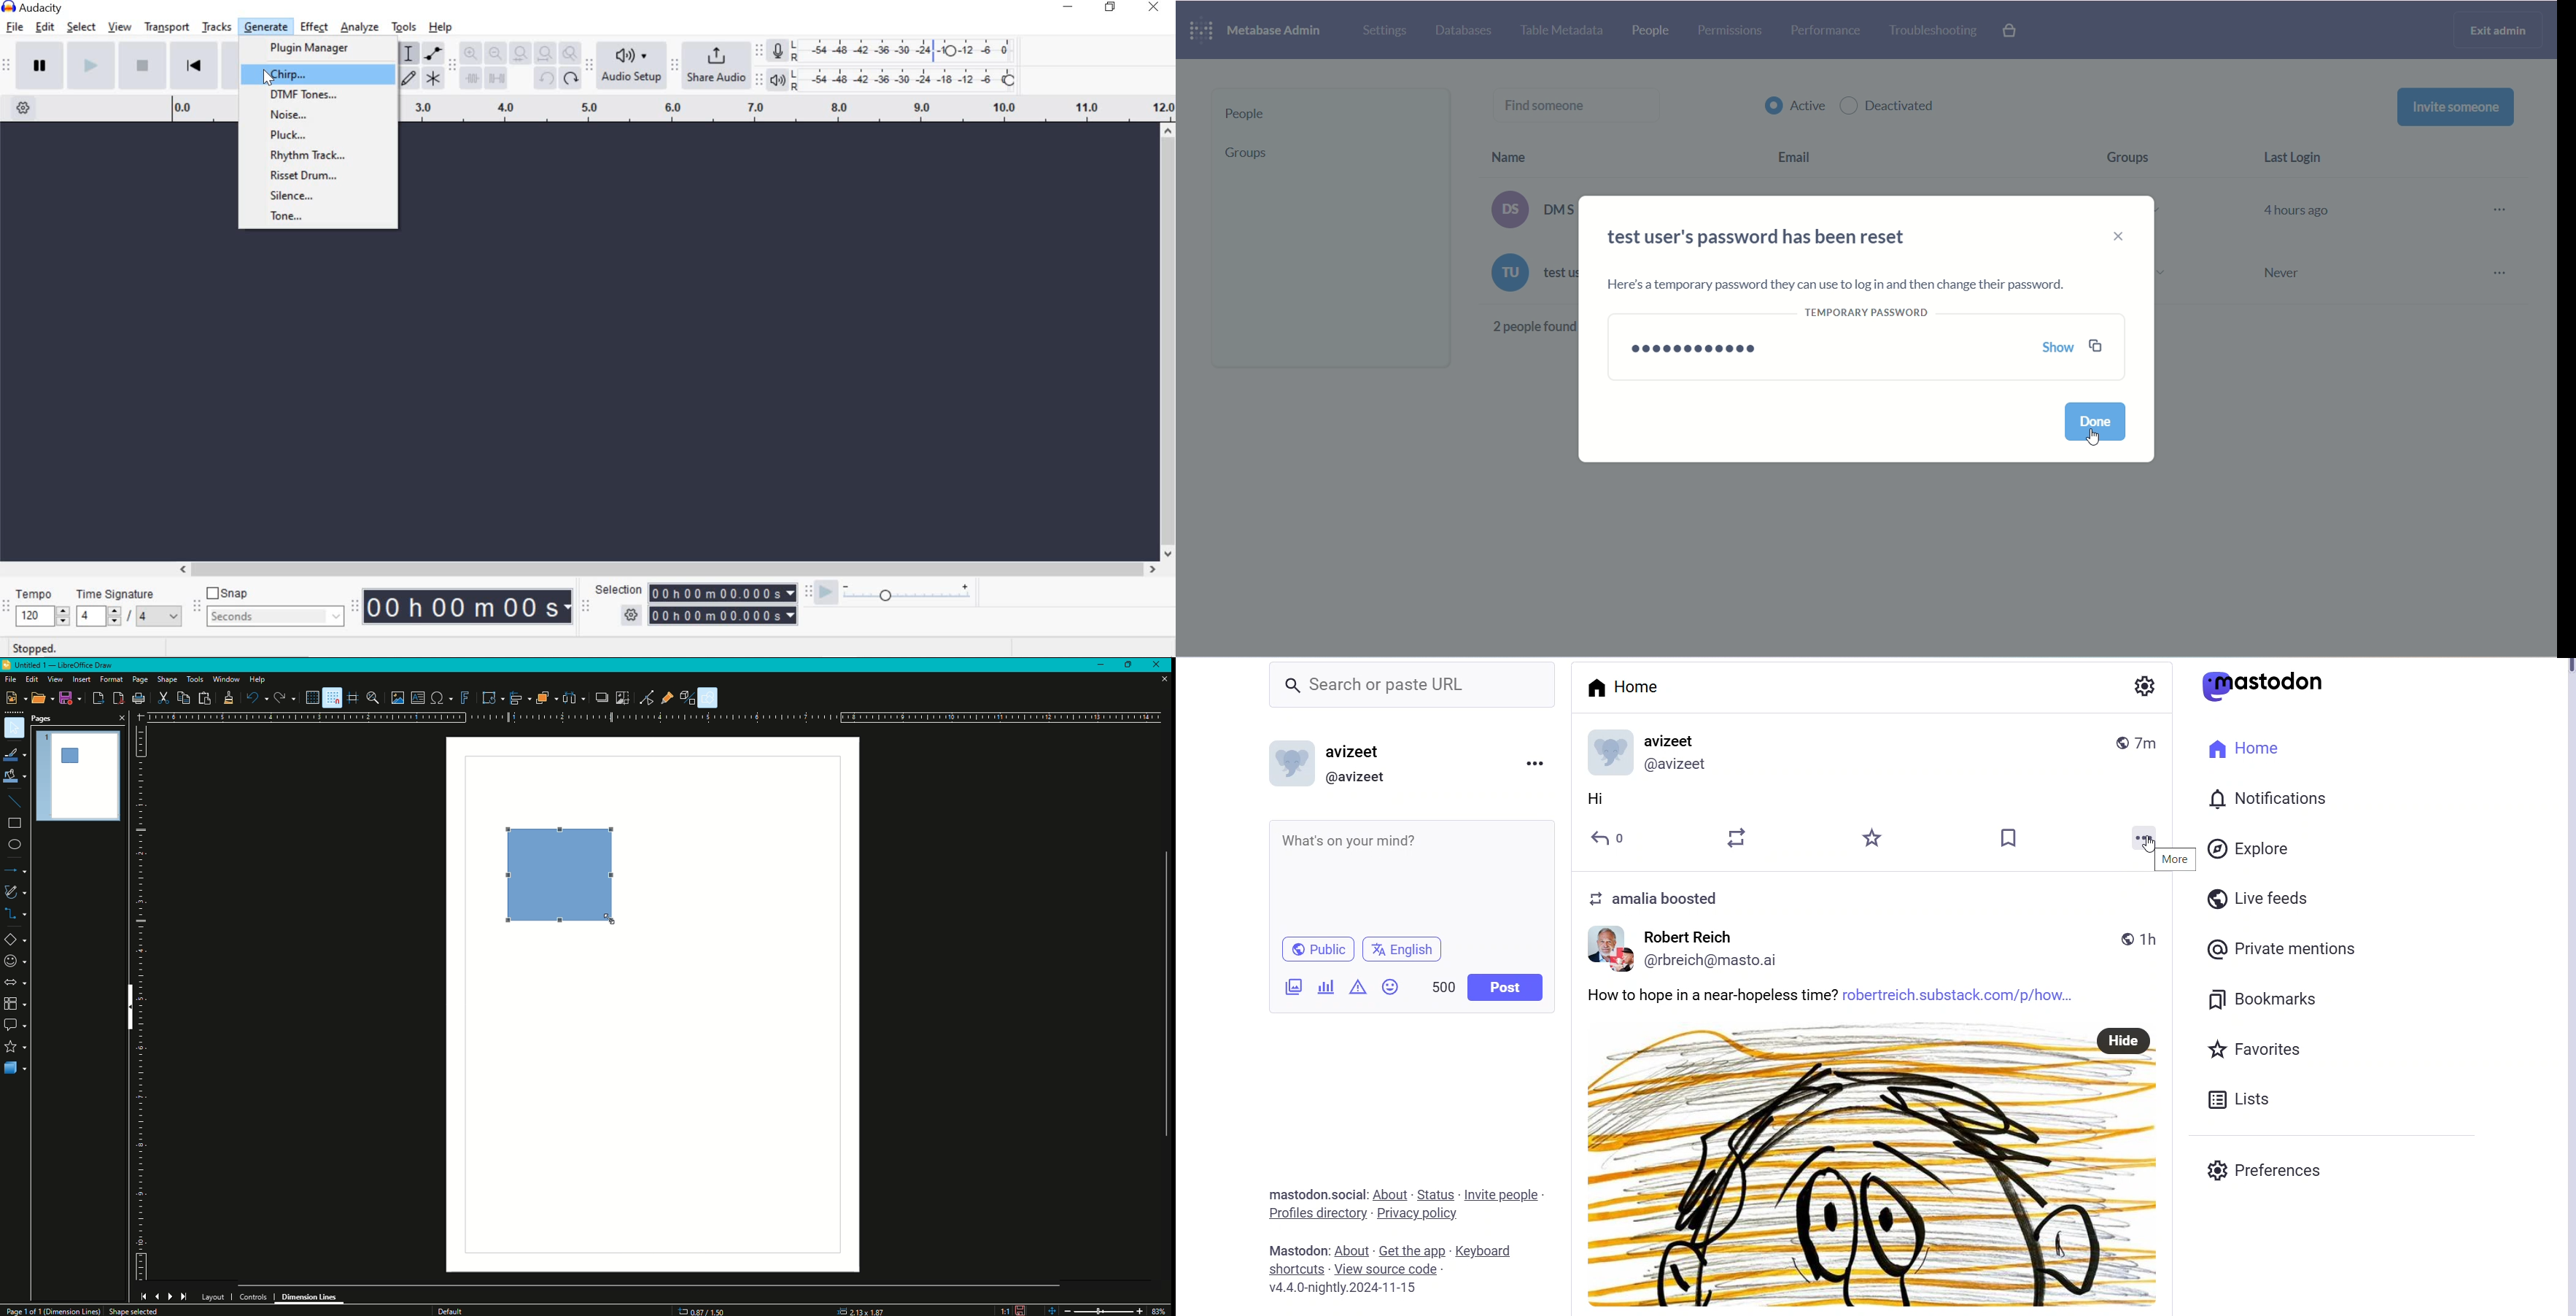 This screenshot has height=1316, width=2576. Describe the element at coordinates (599, 698) in the screenshot. I see `Shadow` at that location.